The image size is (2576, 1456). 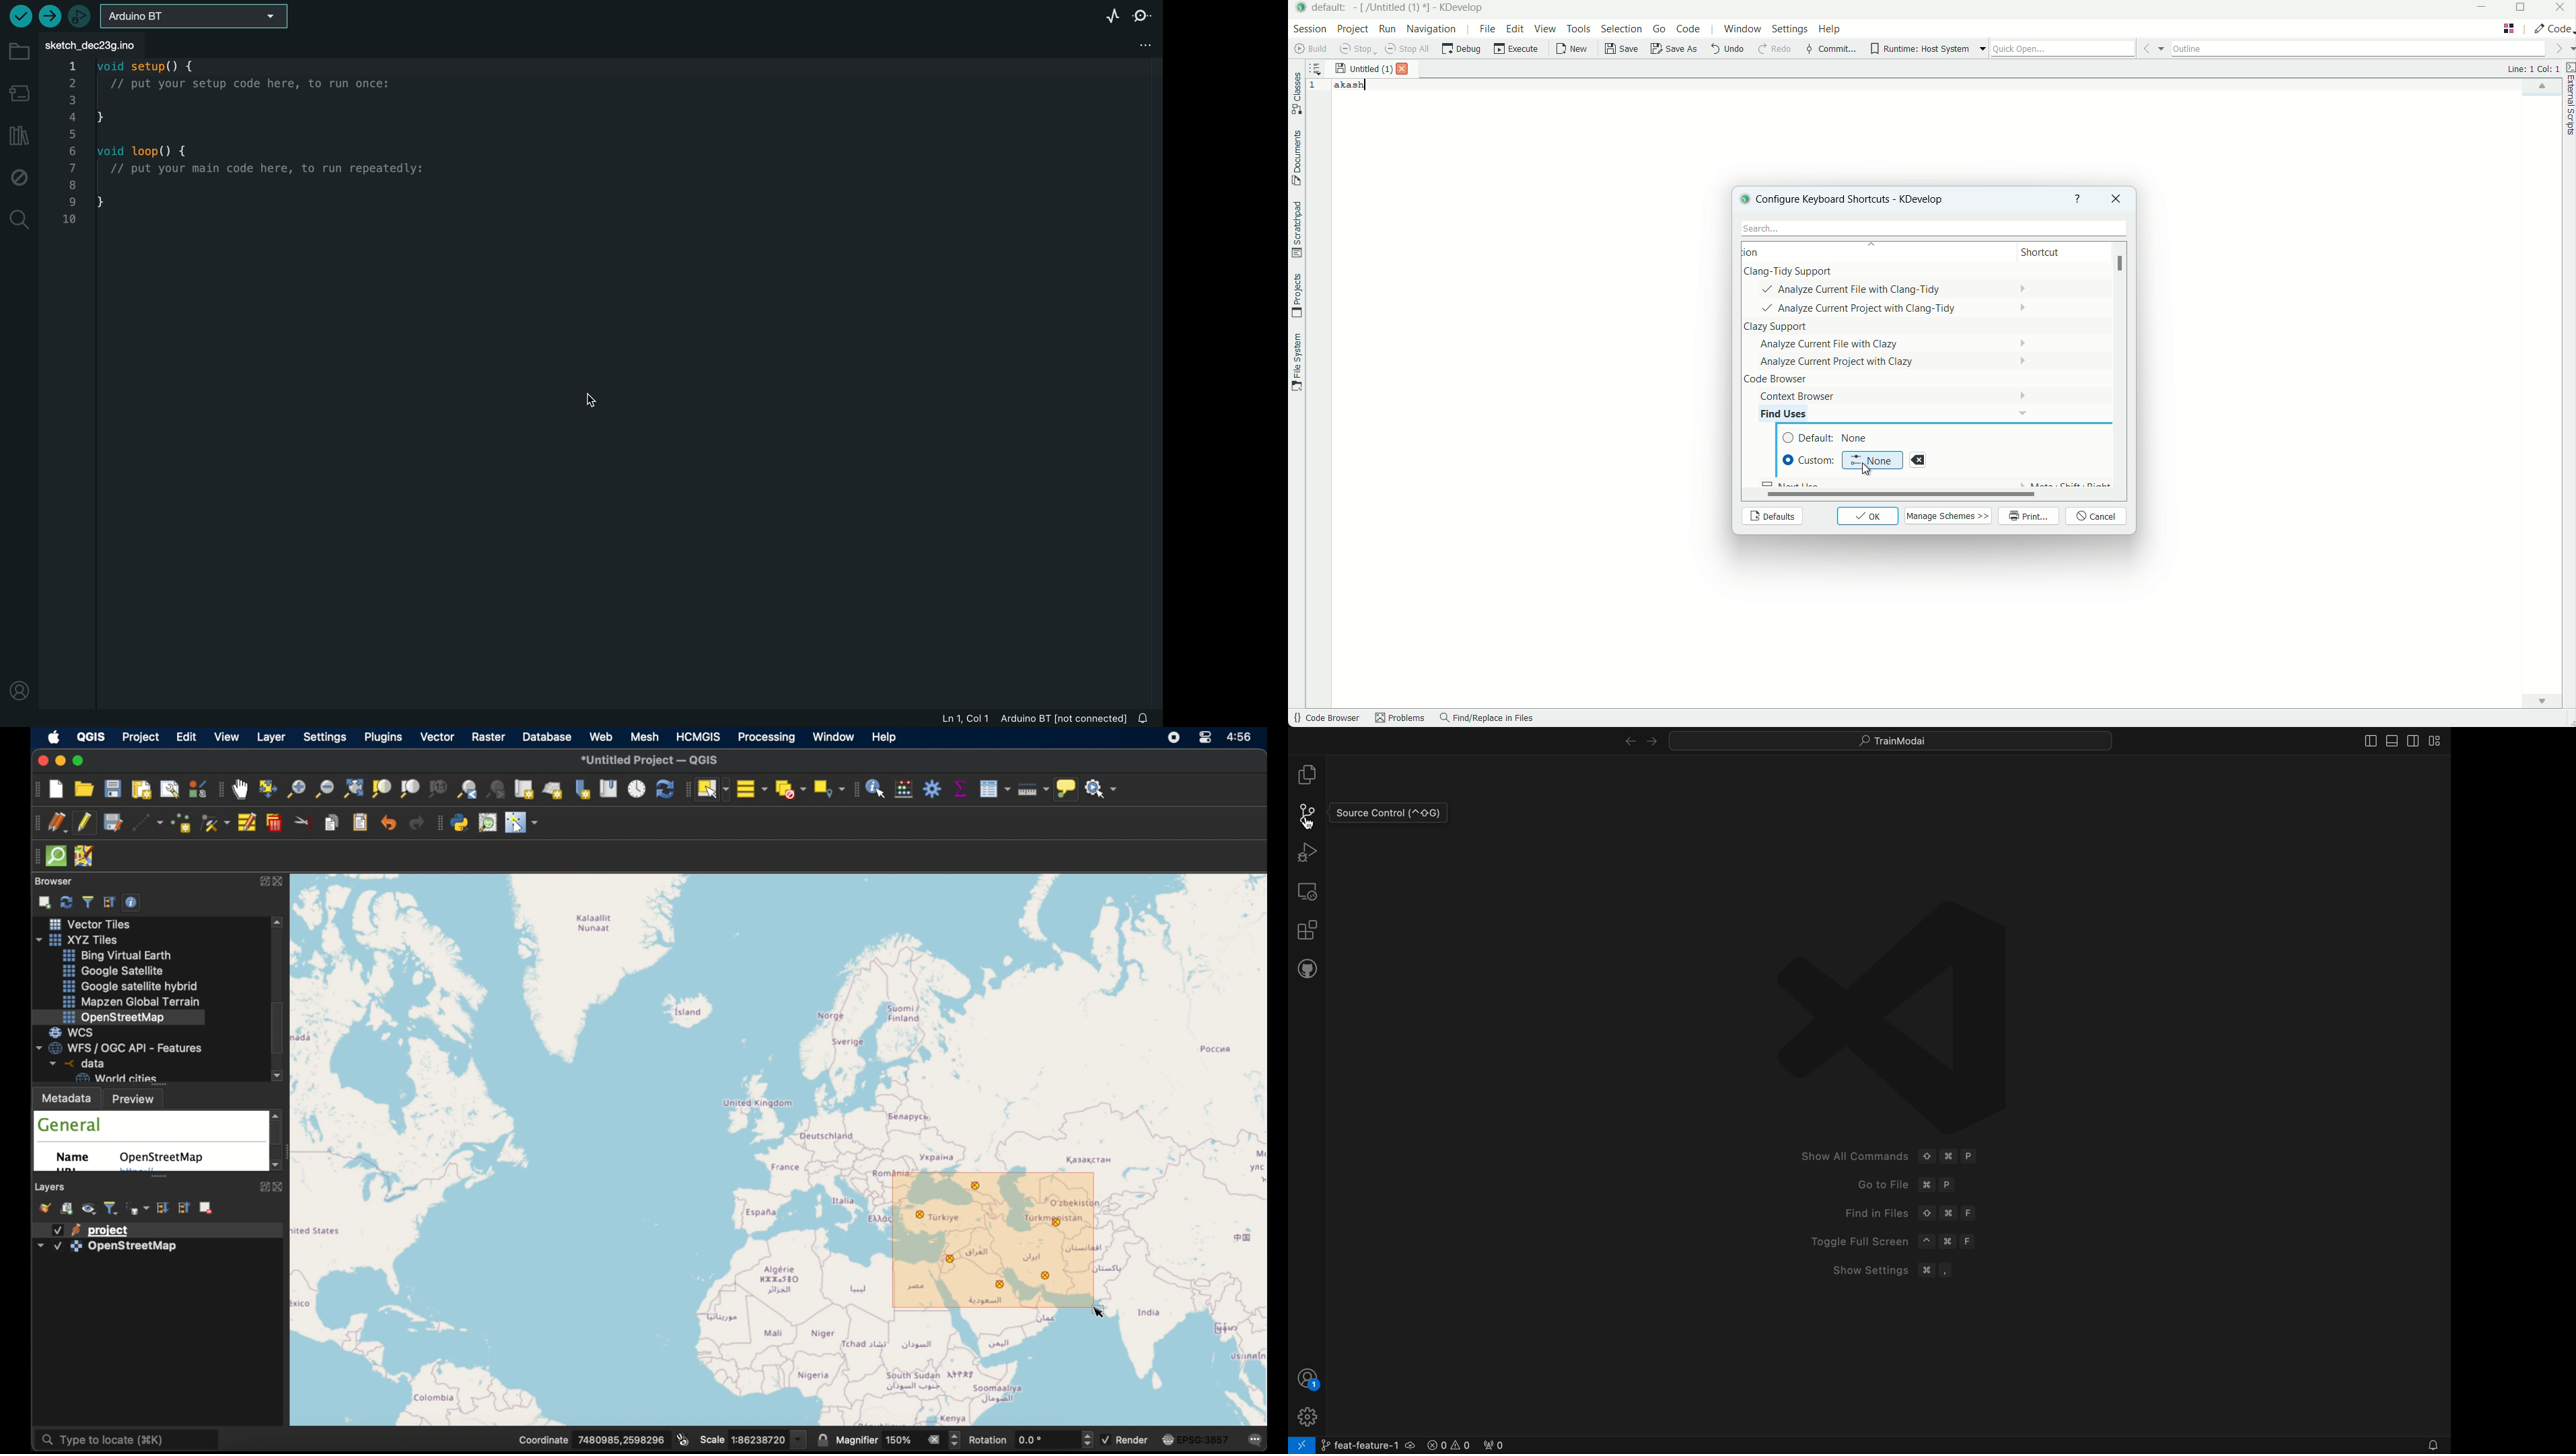 I want to click on refresh, so click(x=663, y=789).